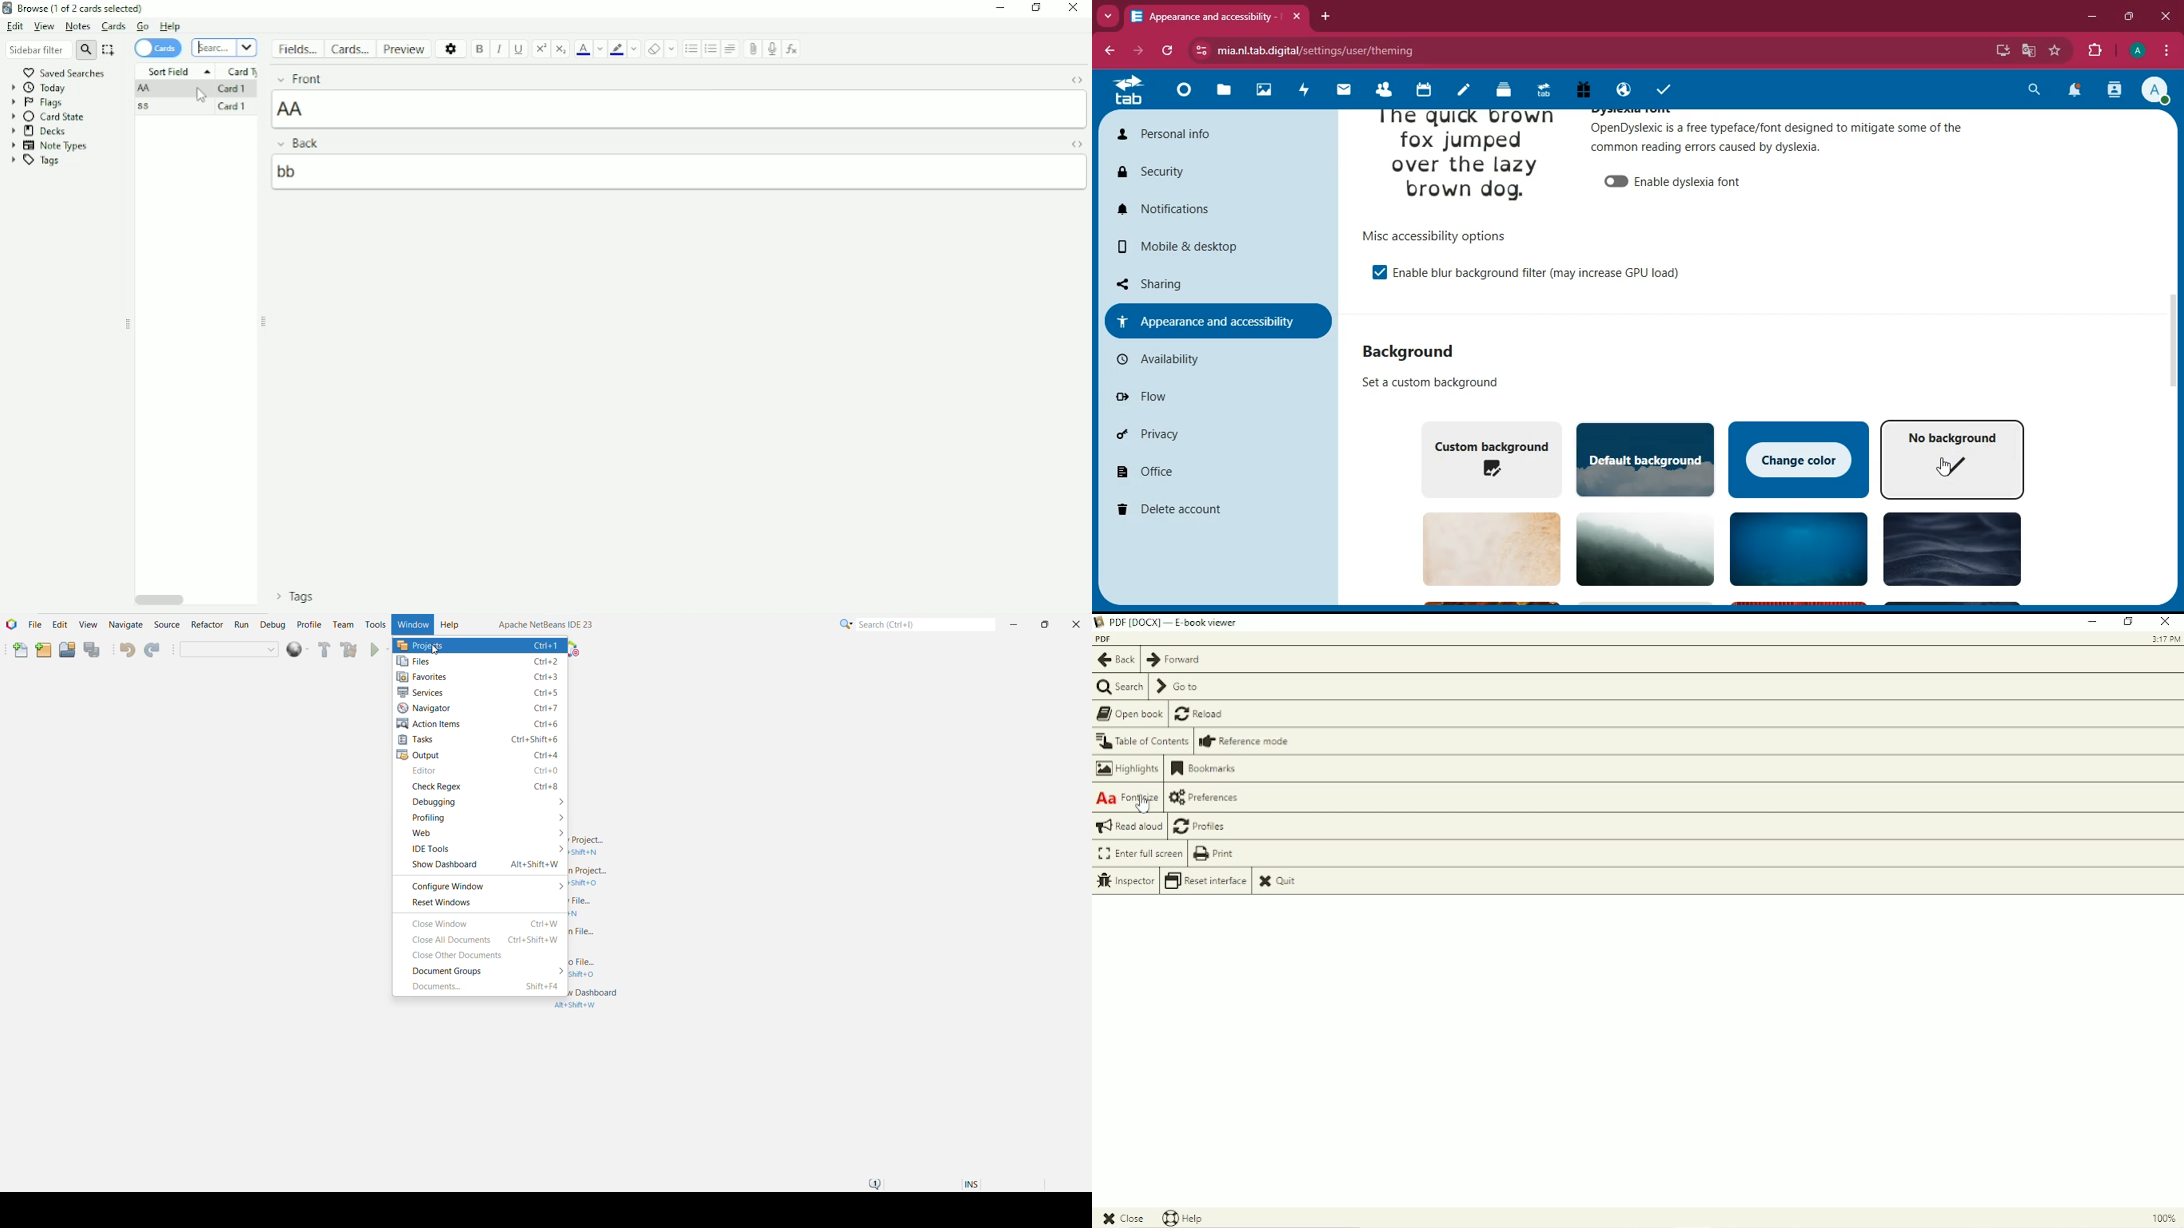 The image size is (2184, 1232). What do you see at coordinates (78, 27) in the screenshot?
I see `Notes` at bounding box center [78, 27].